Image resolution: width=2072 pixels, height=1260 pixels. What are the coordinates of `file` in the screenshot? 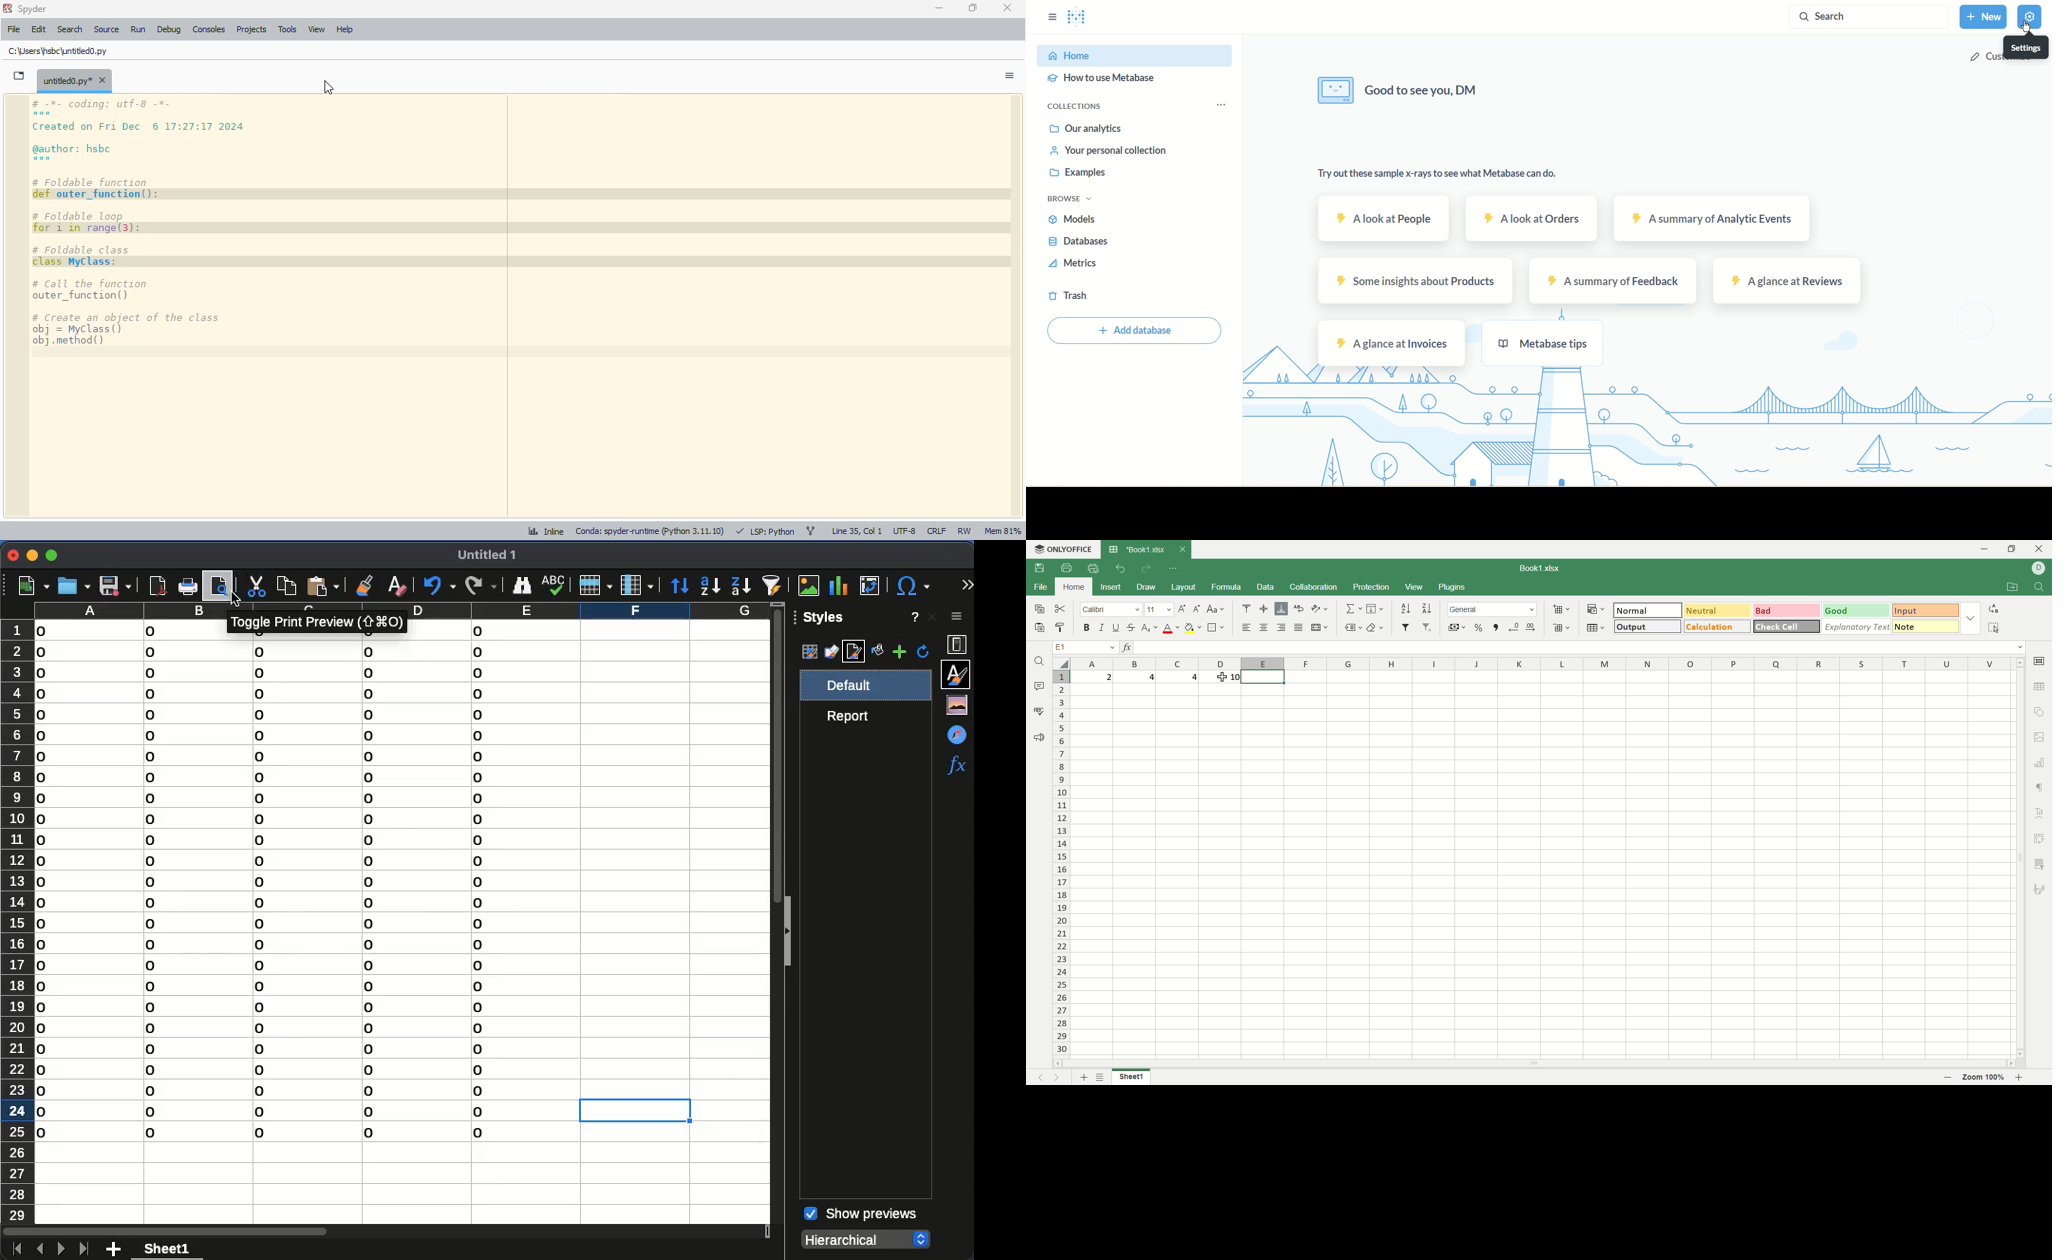 It's located at (1040, 586).